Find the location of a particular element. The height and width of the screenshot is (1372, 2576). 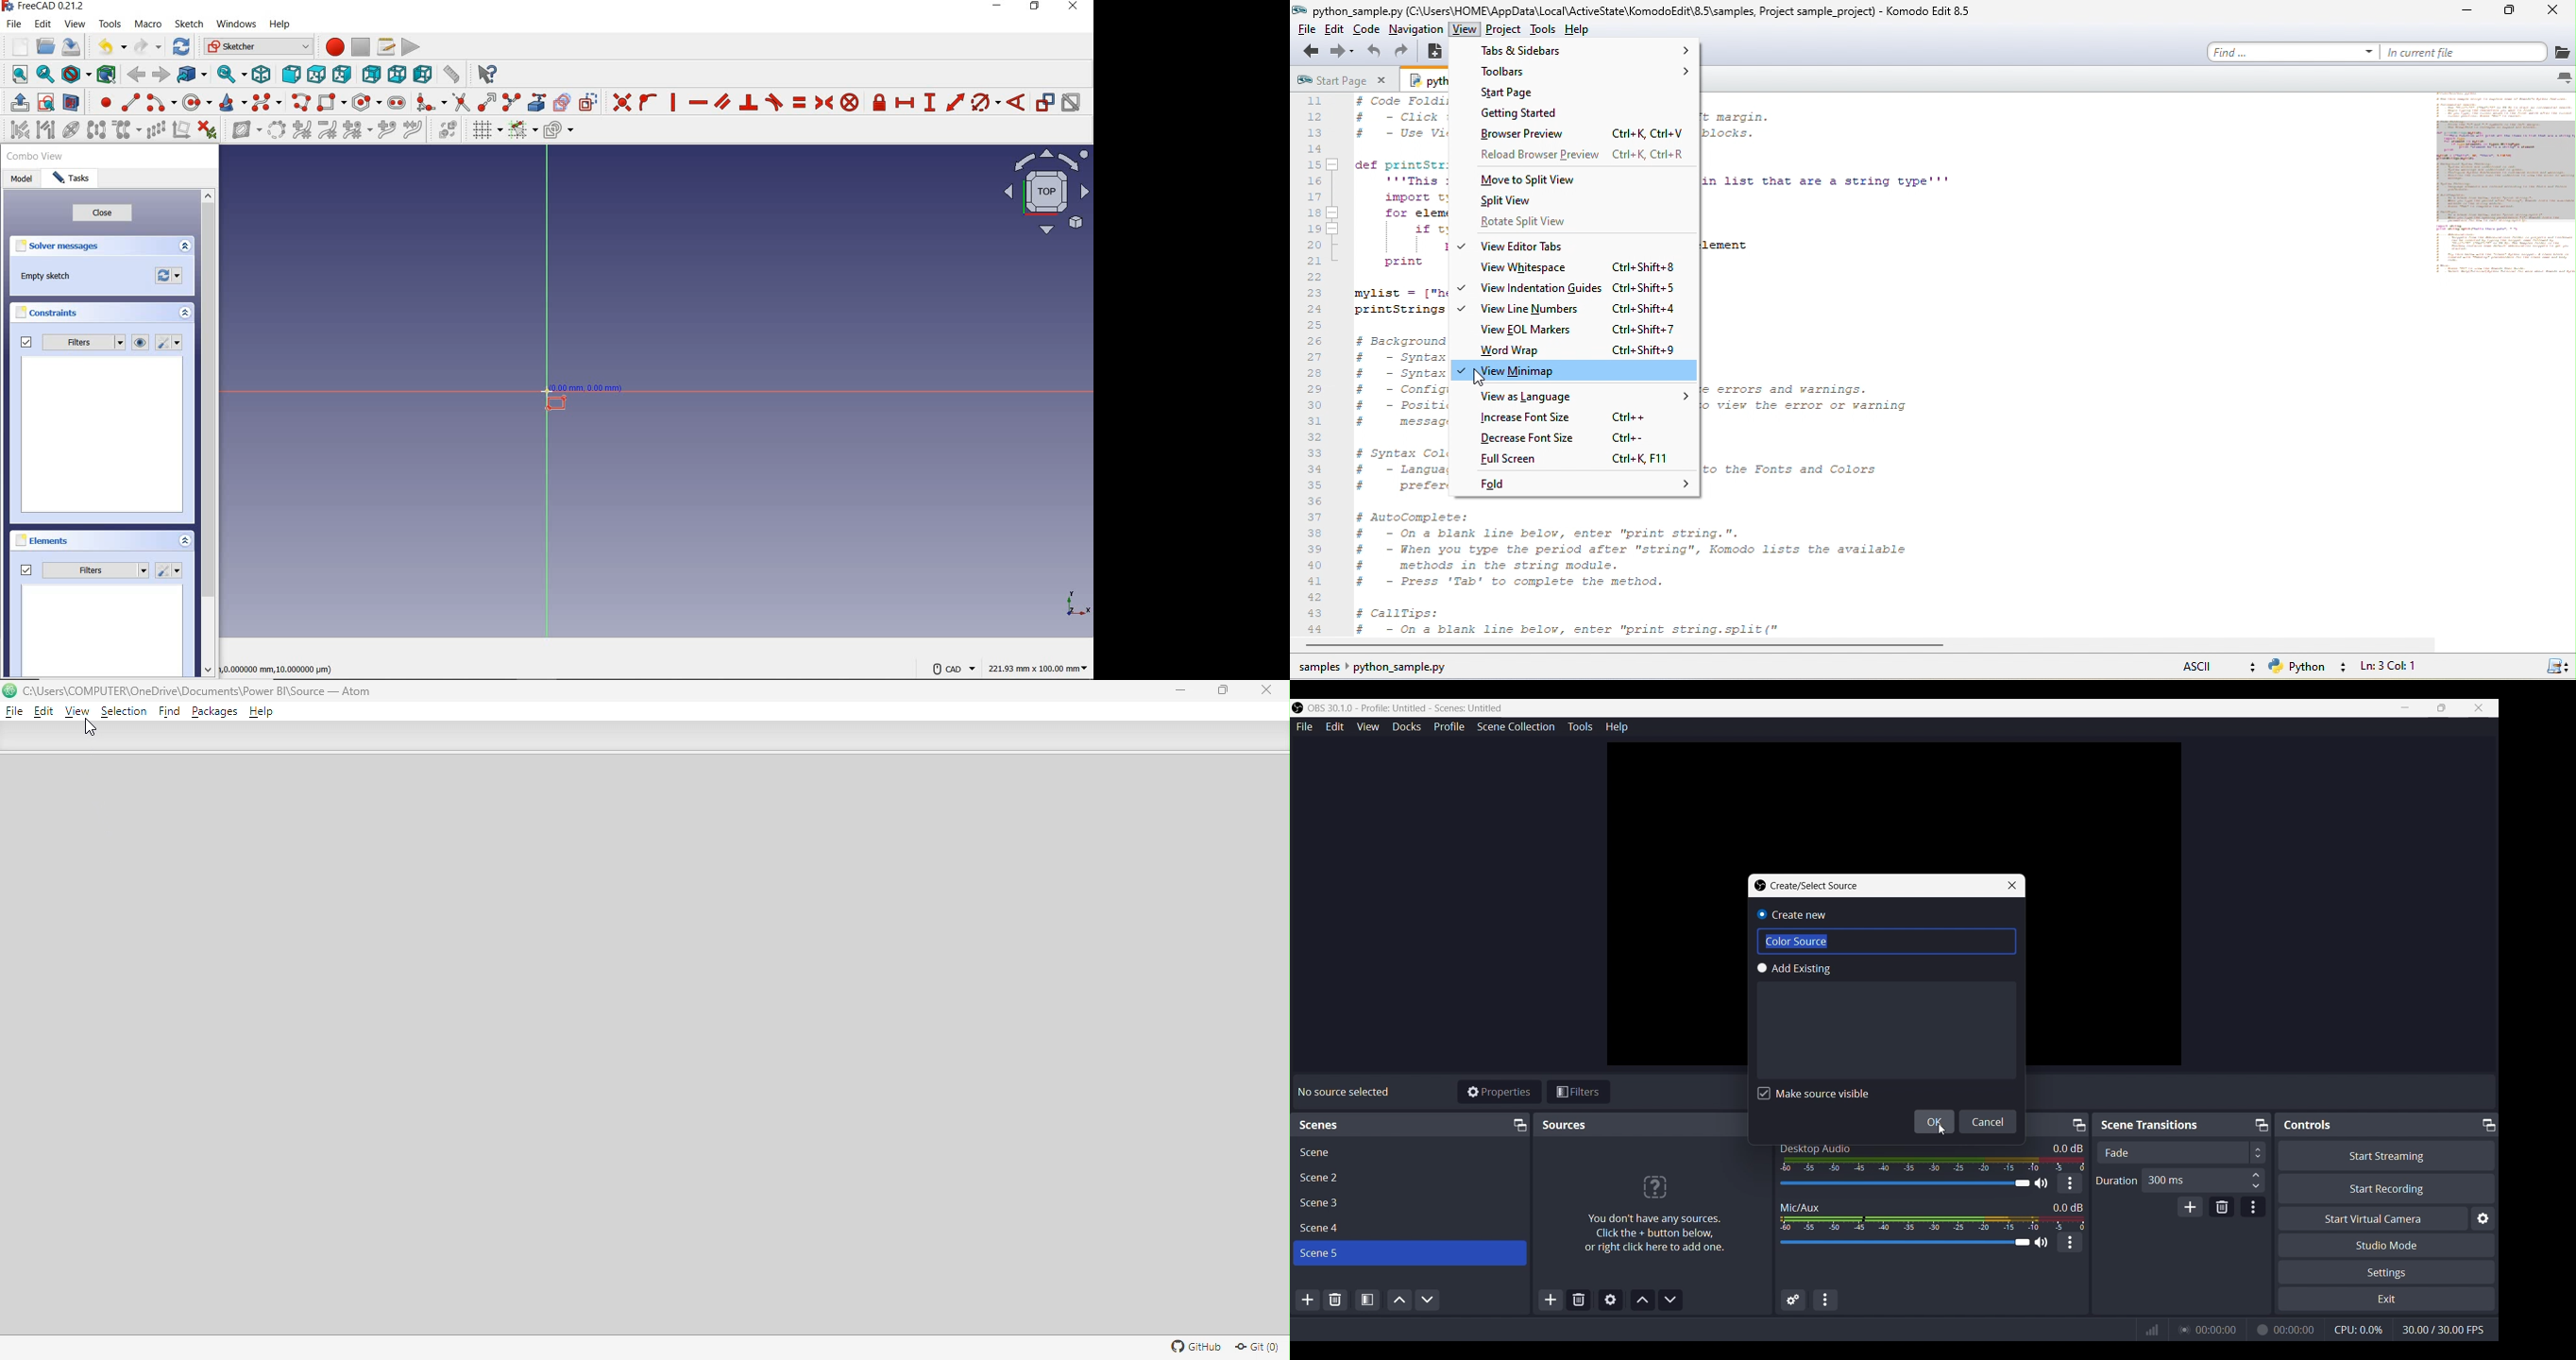

empty sketch is located at coordinates (46, 276).